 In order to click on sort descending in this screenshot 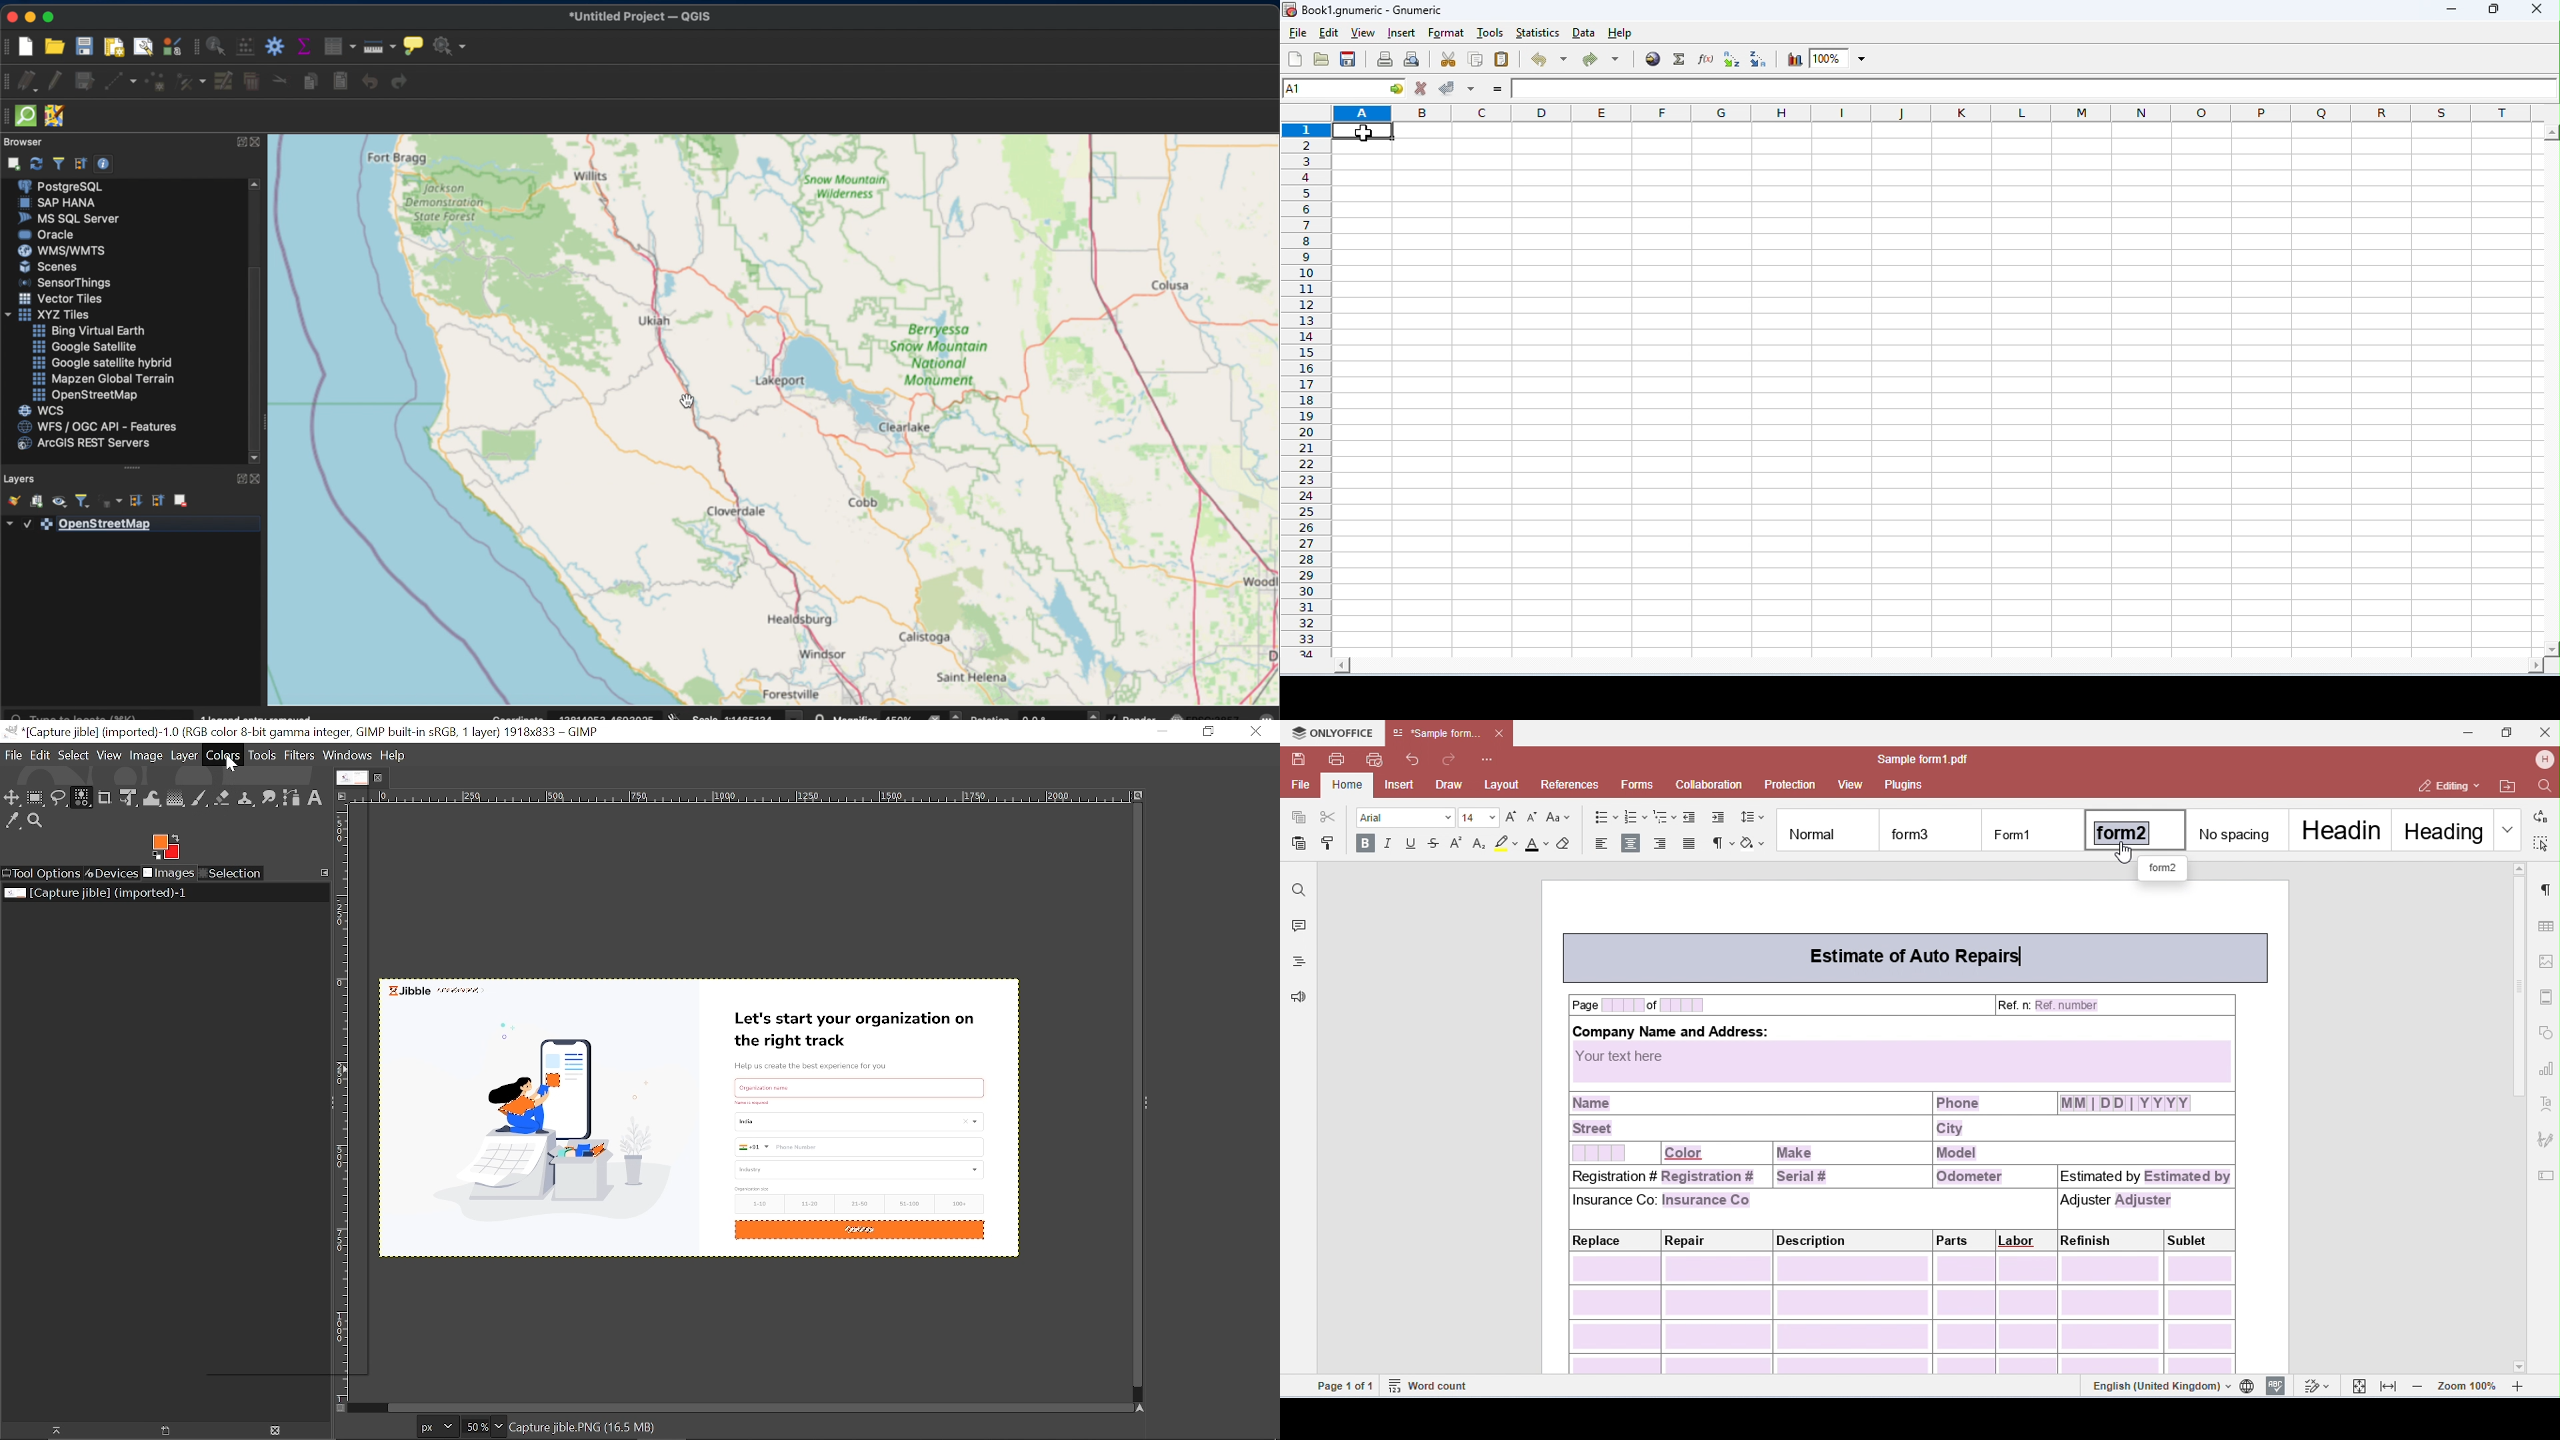, I will do `click(1759, 59)`.